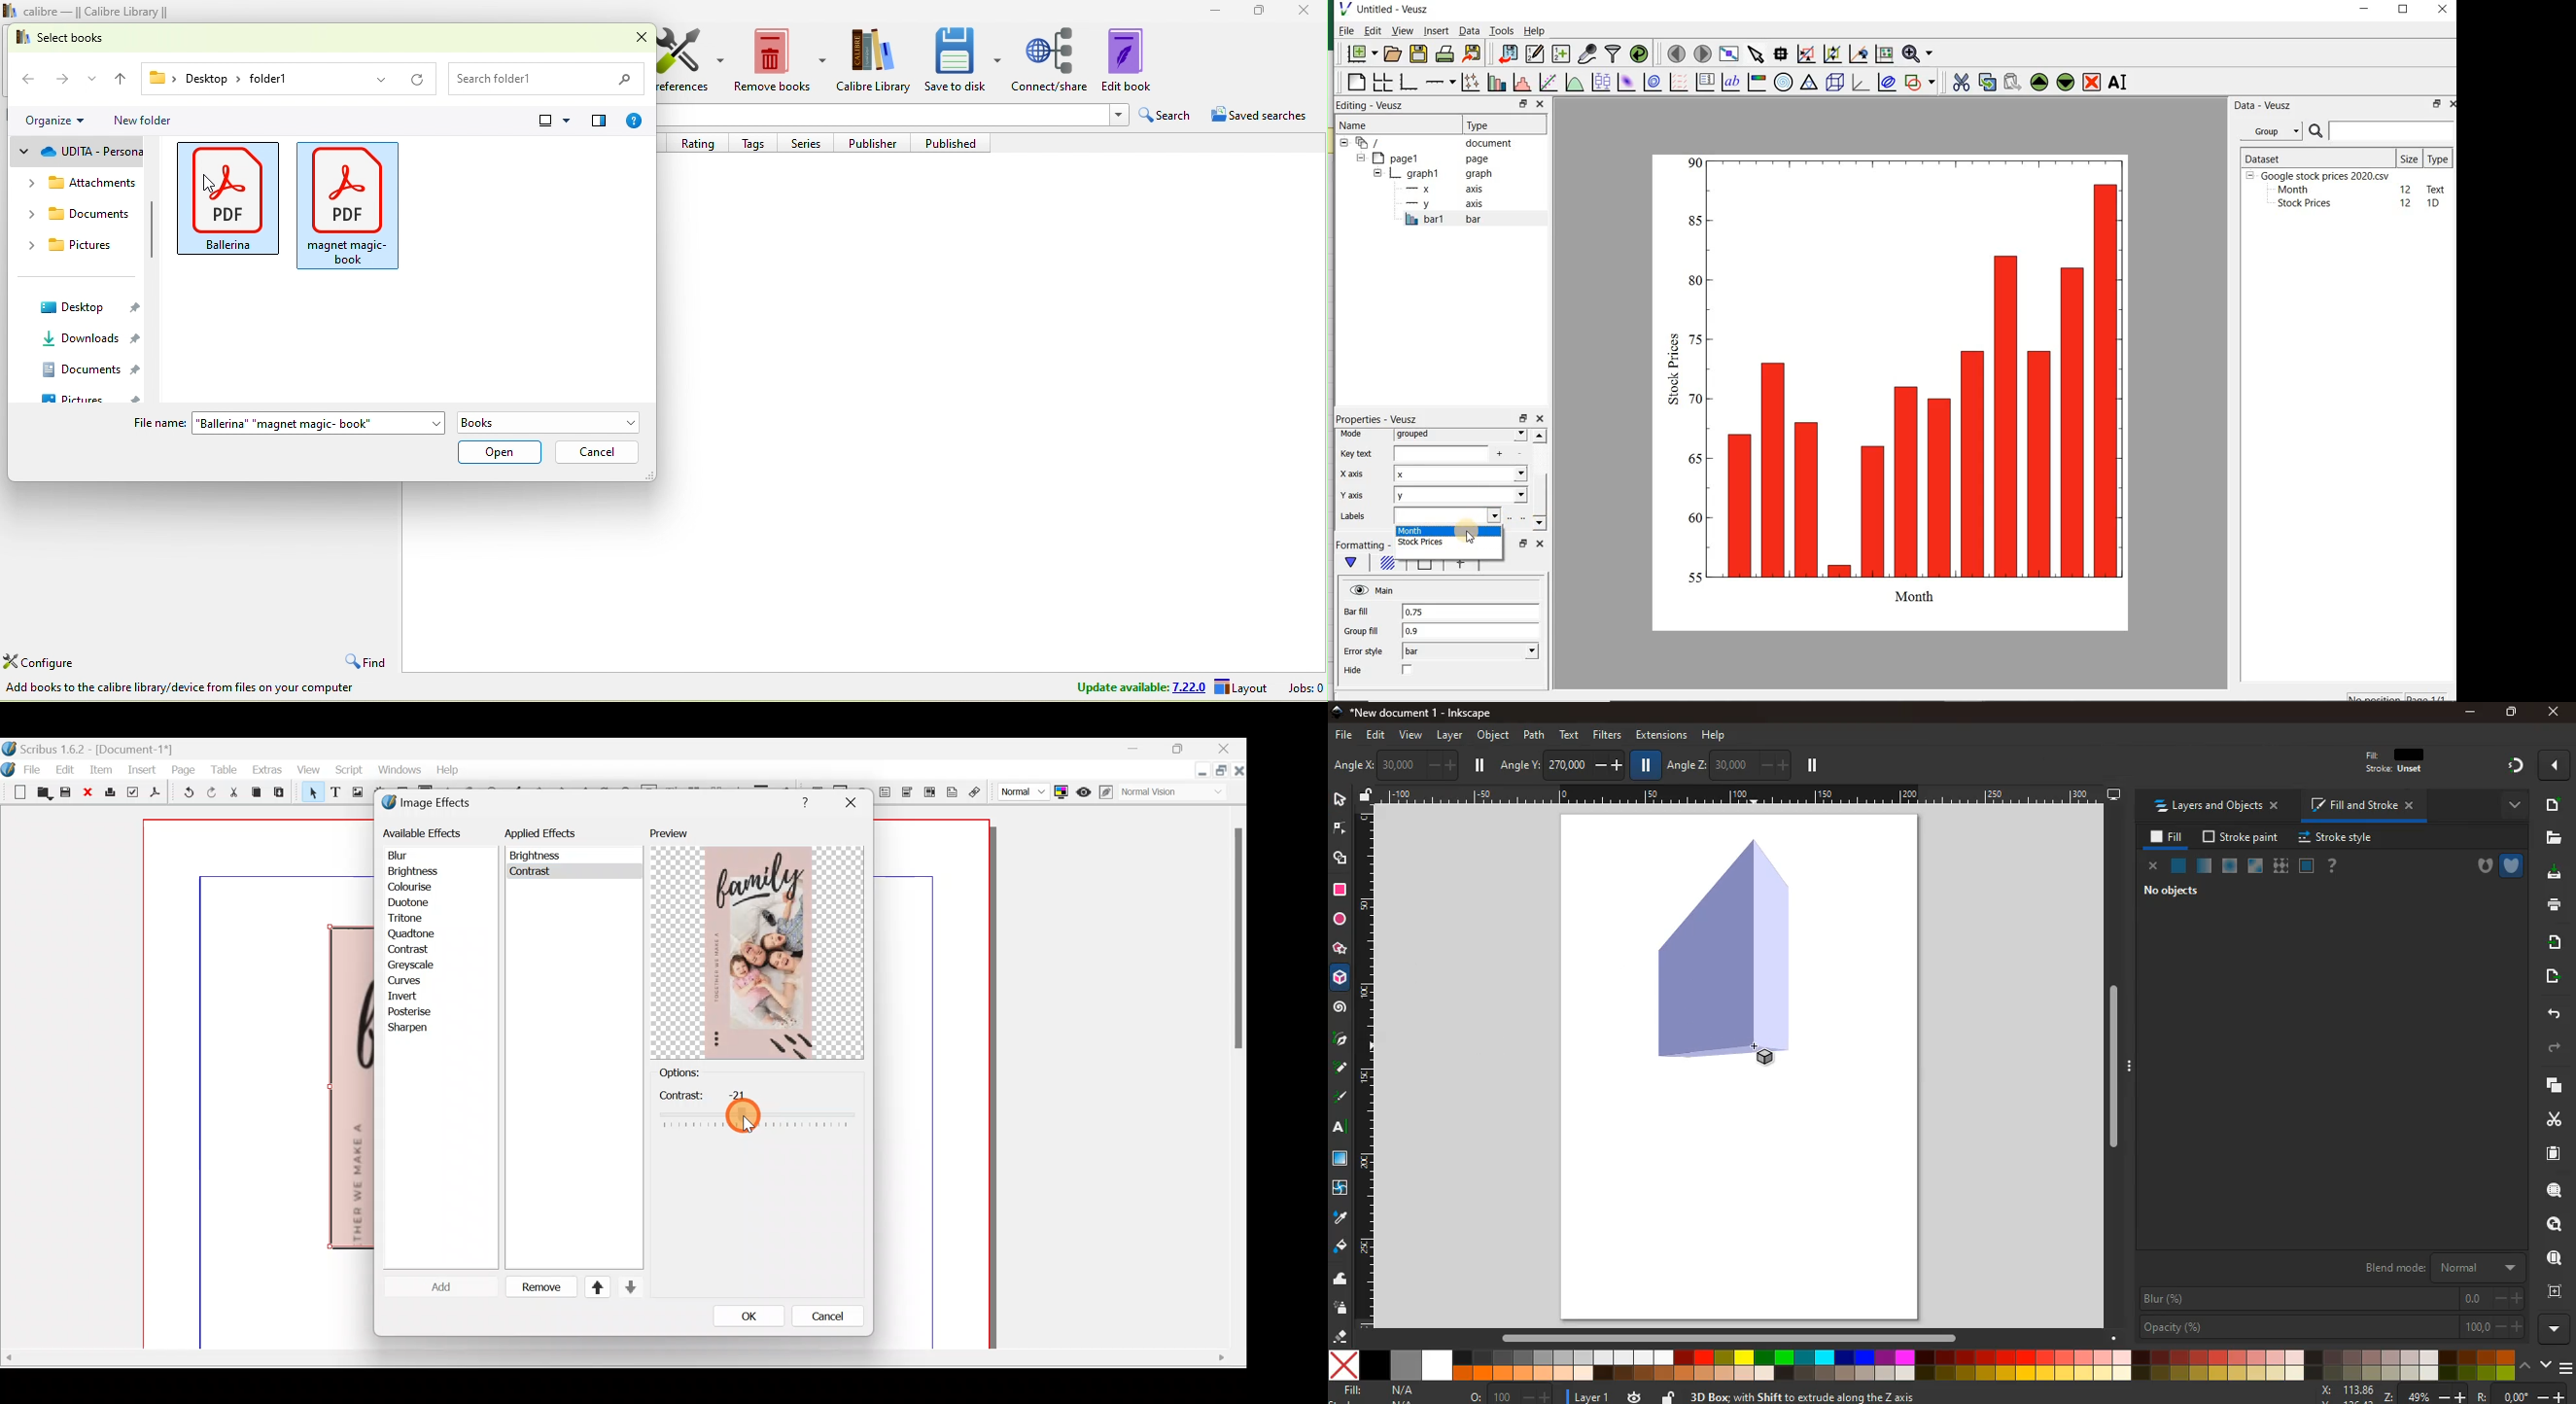 The height and width of the screenshot is (1428, 2576). I want to click on Move up, so click(592, 1287).